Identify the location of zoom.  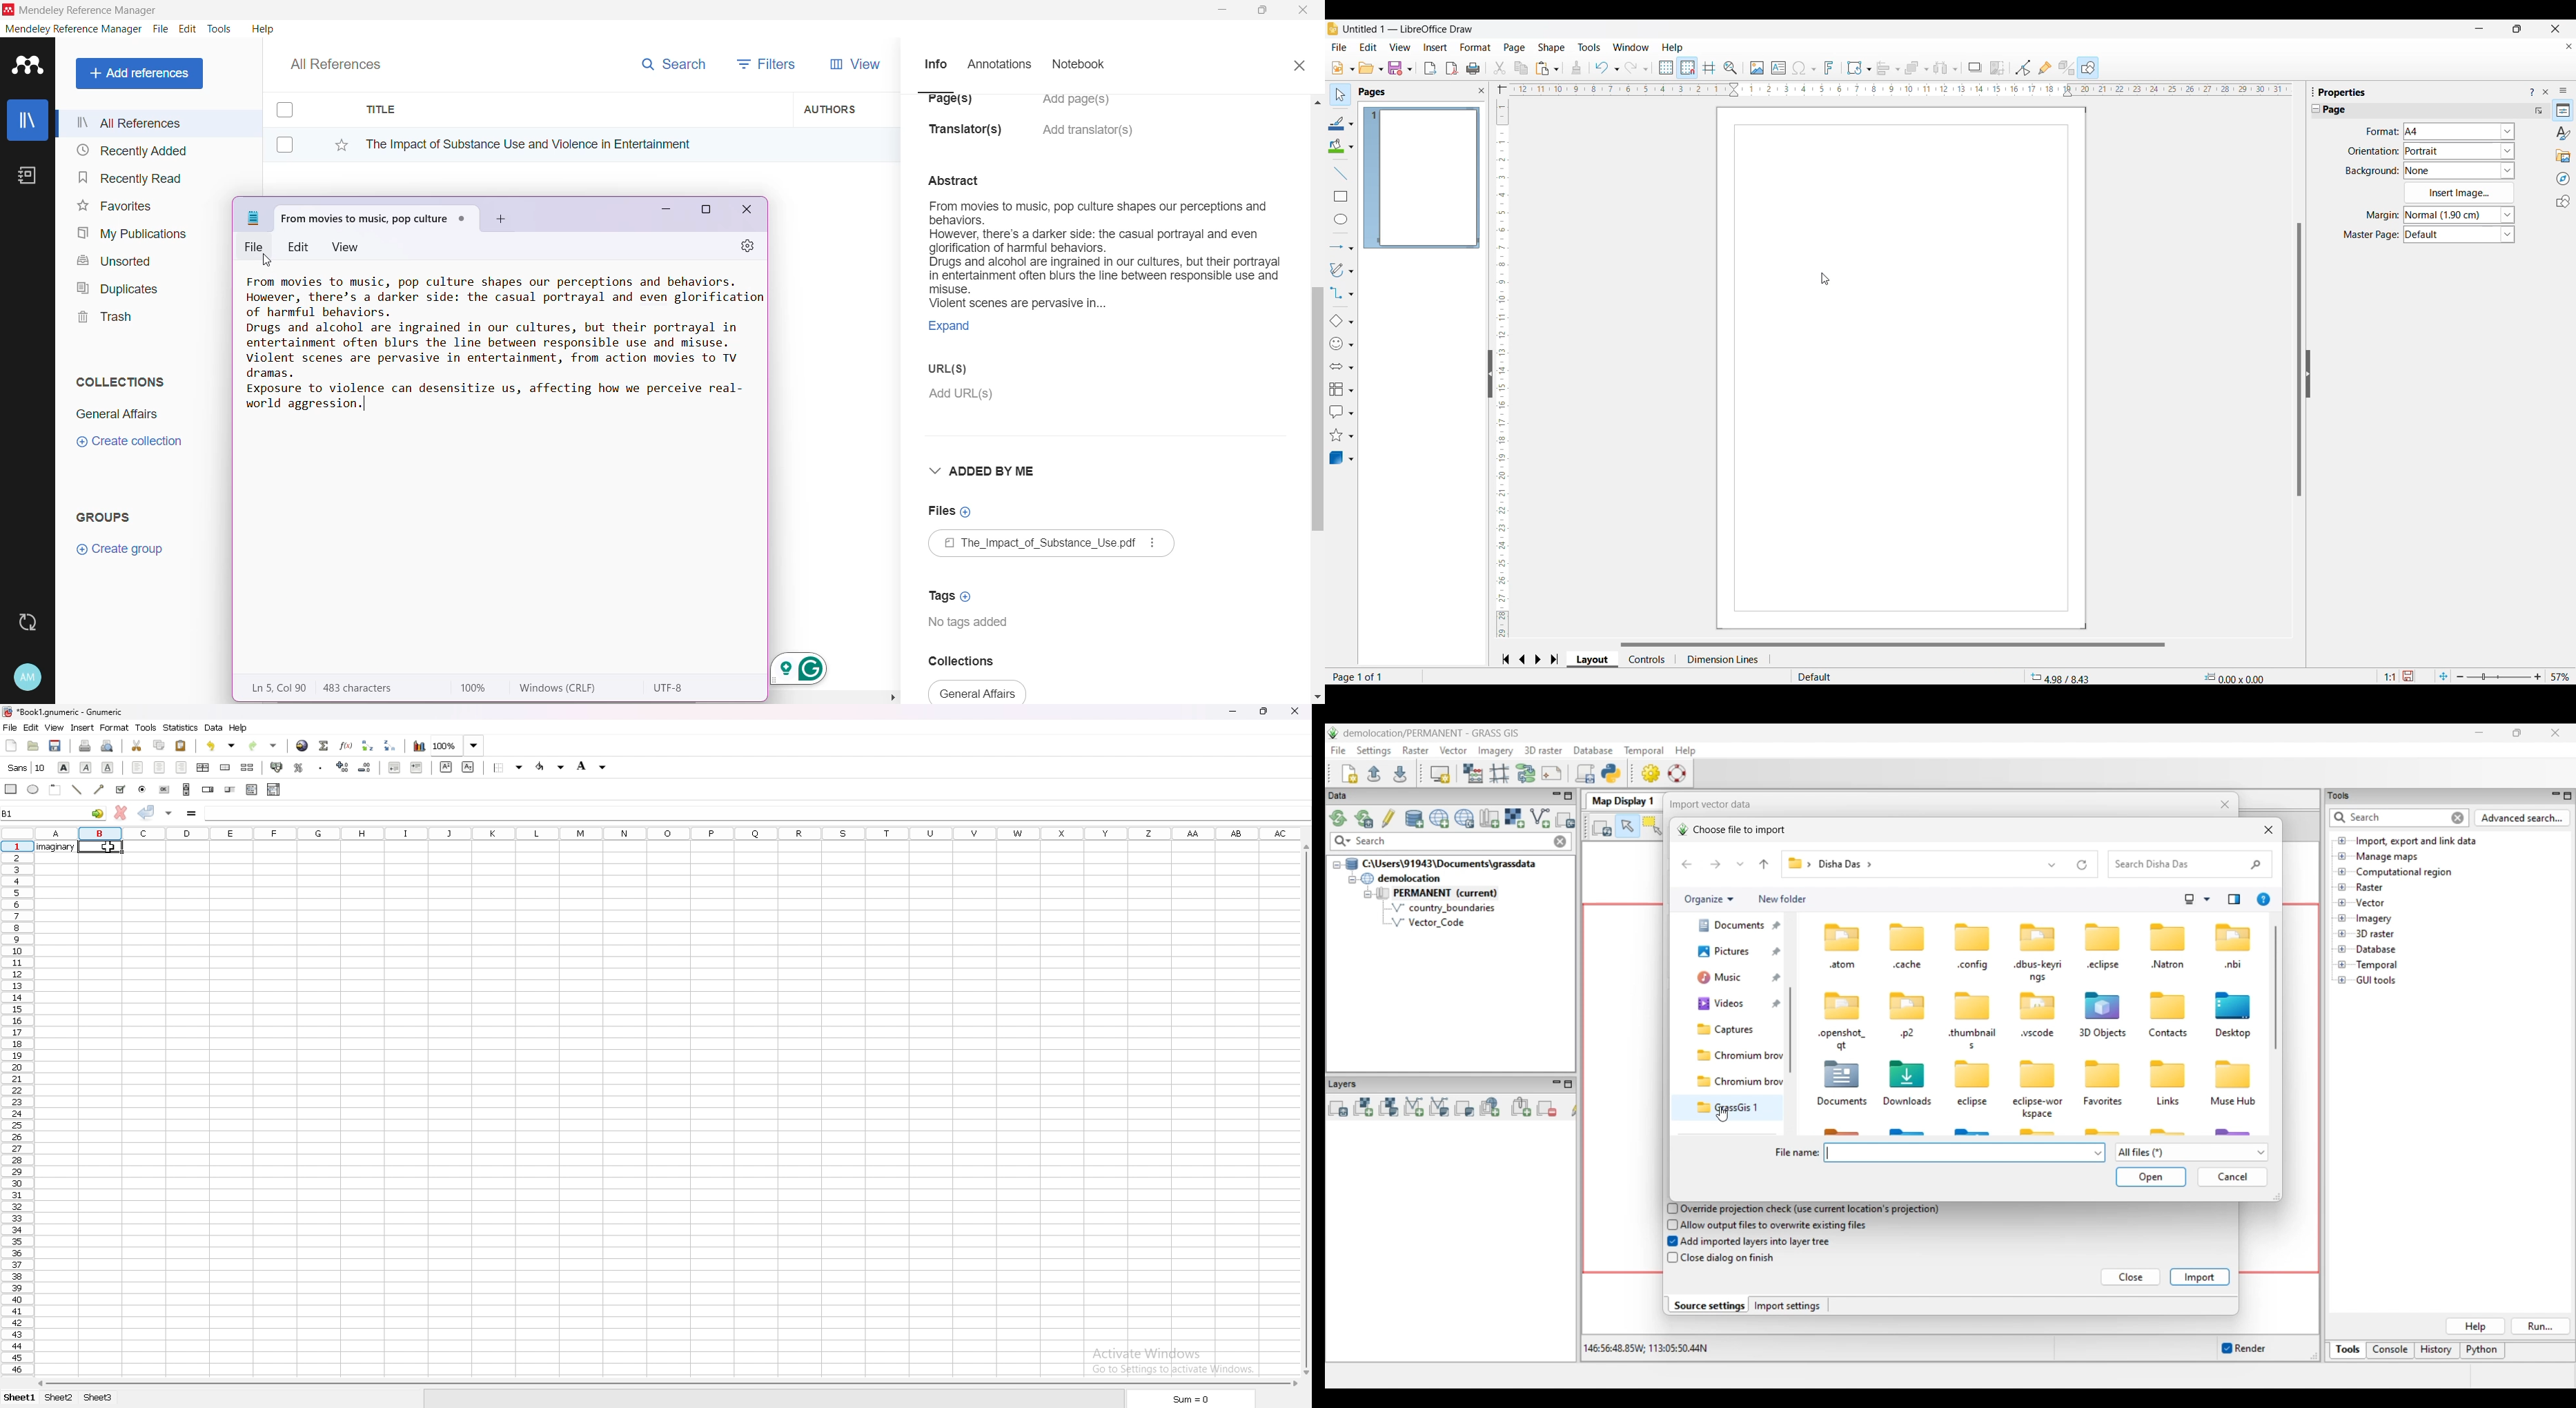
(458, 745).